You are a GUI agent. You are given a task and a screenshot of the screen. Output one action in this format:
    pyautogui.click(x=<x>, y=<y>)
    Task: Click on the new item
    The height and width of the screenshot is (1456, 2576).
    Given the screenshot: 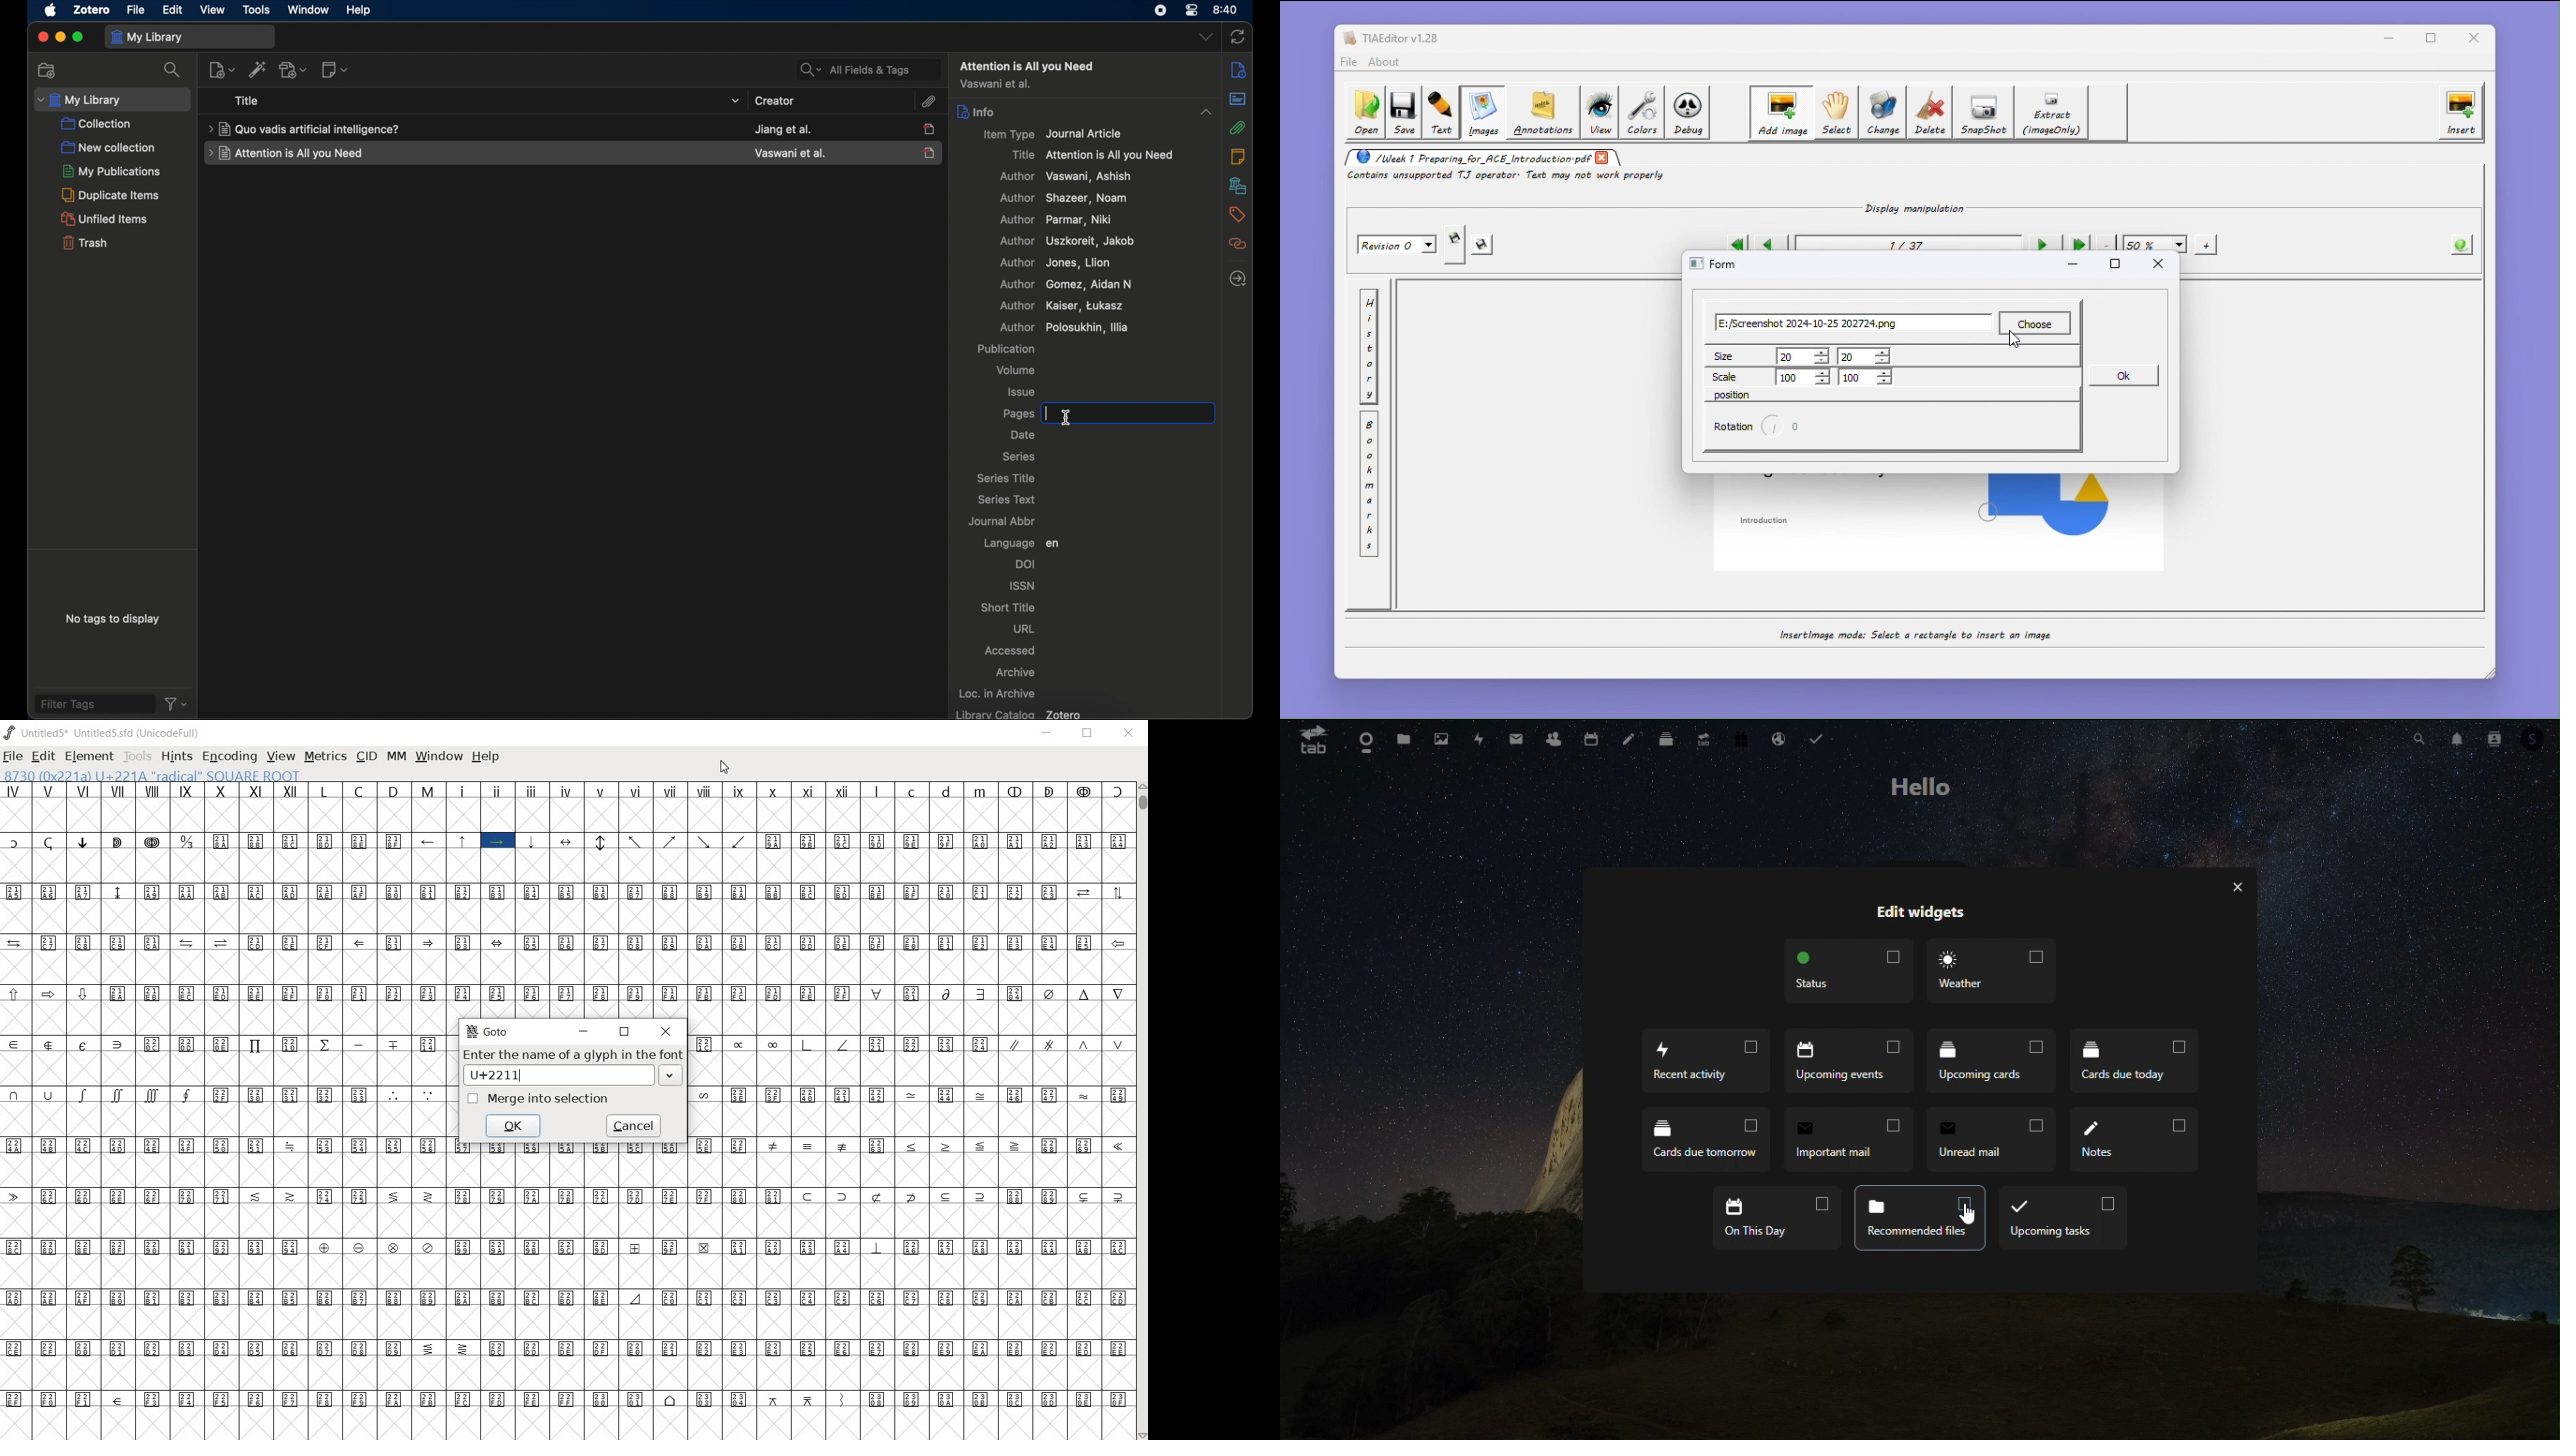 What is the action you would take?
    pyautogui.click(x=221, y=69)
    